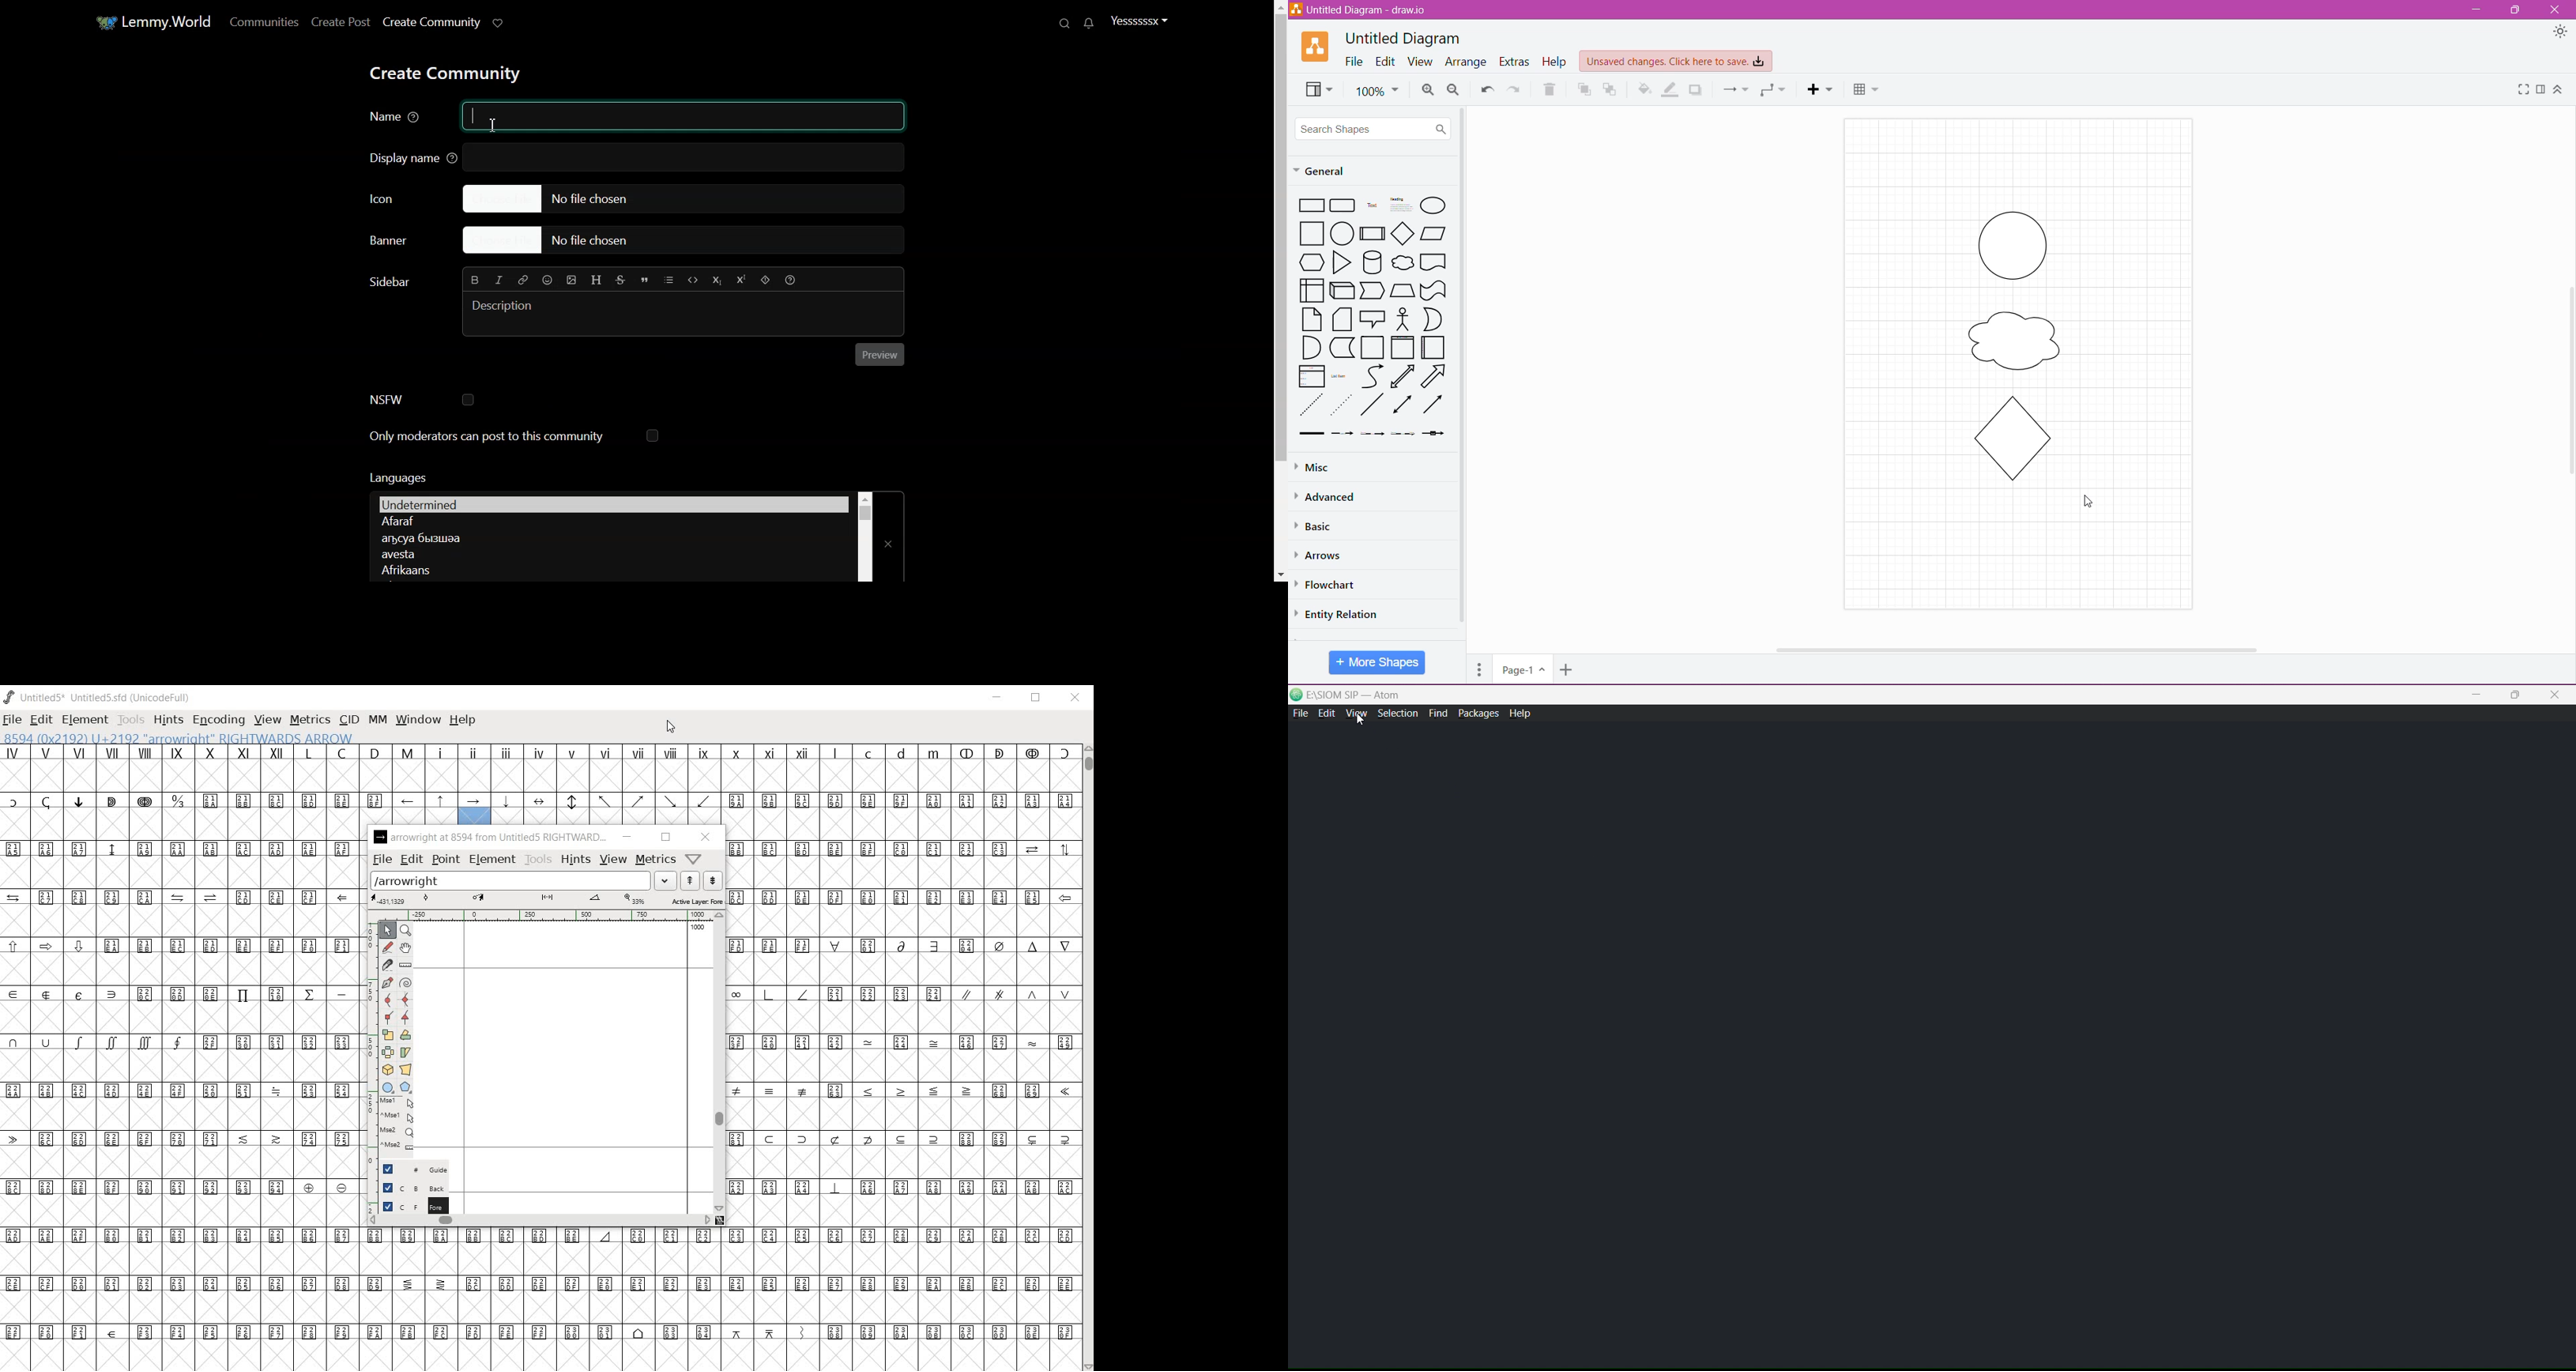  What do you see at coordinates (13, 719) in the screenshot?
I see `FILE` at bounding box center [13, 719].